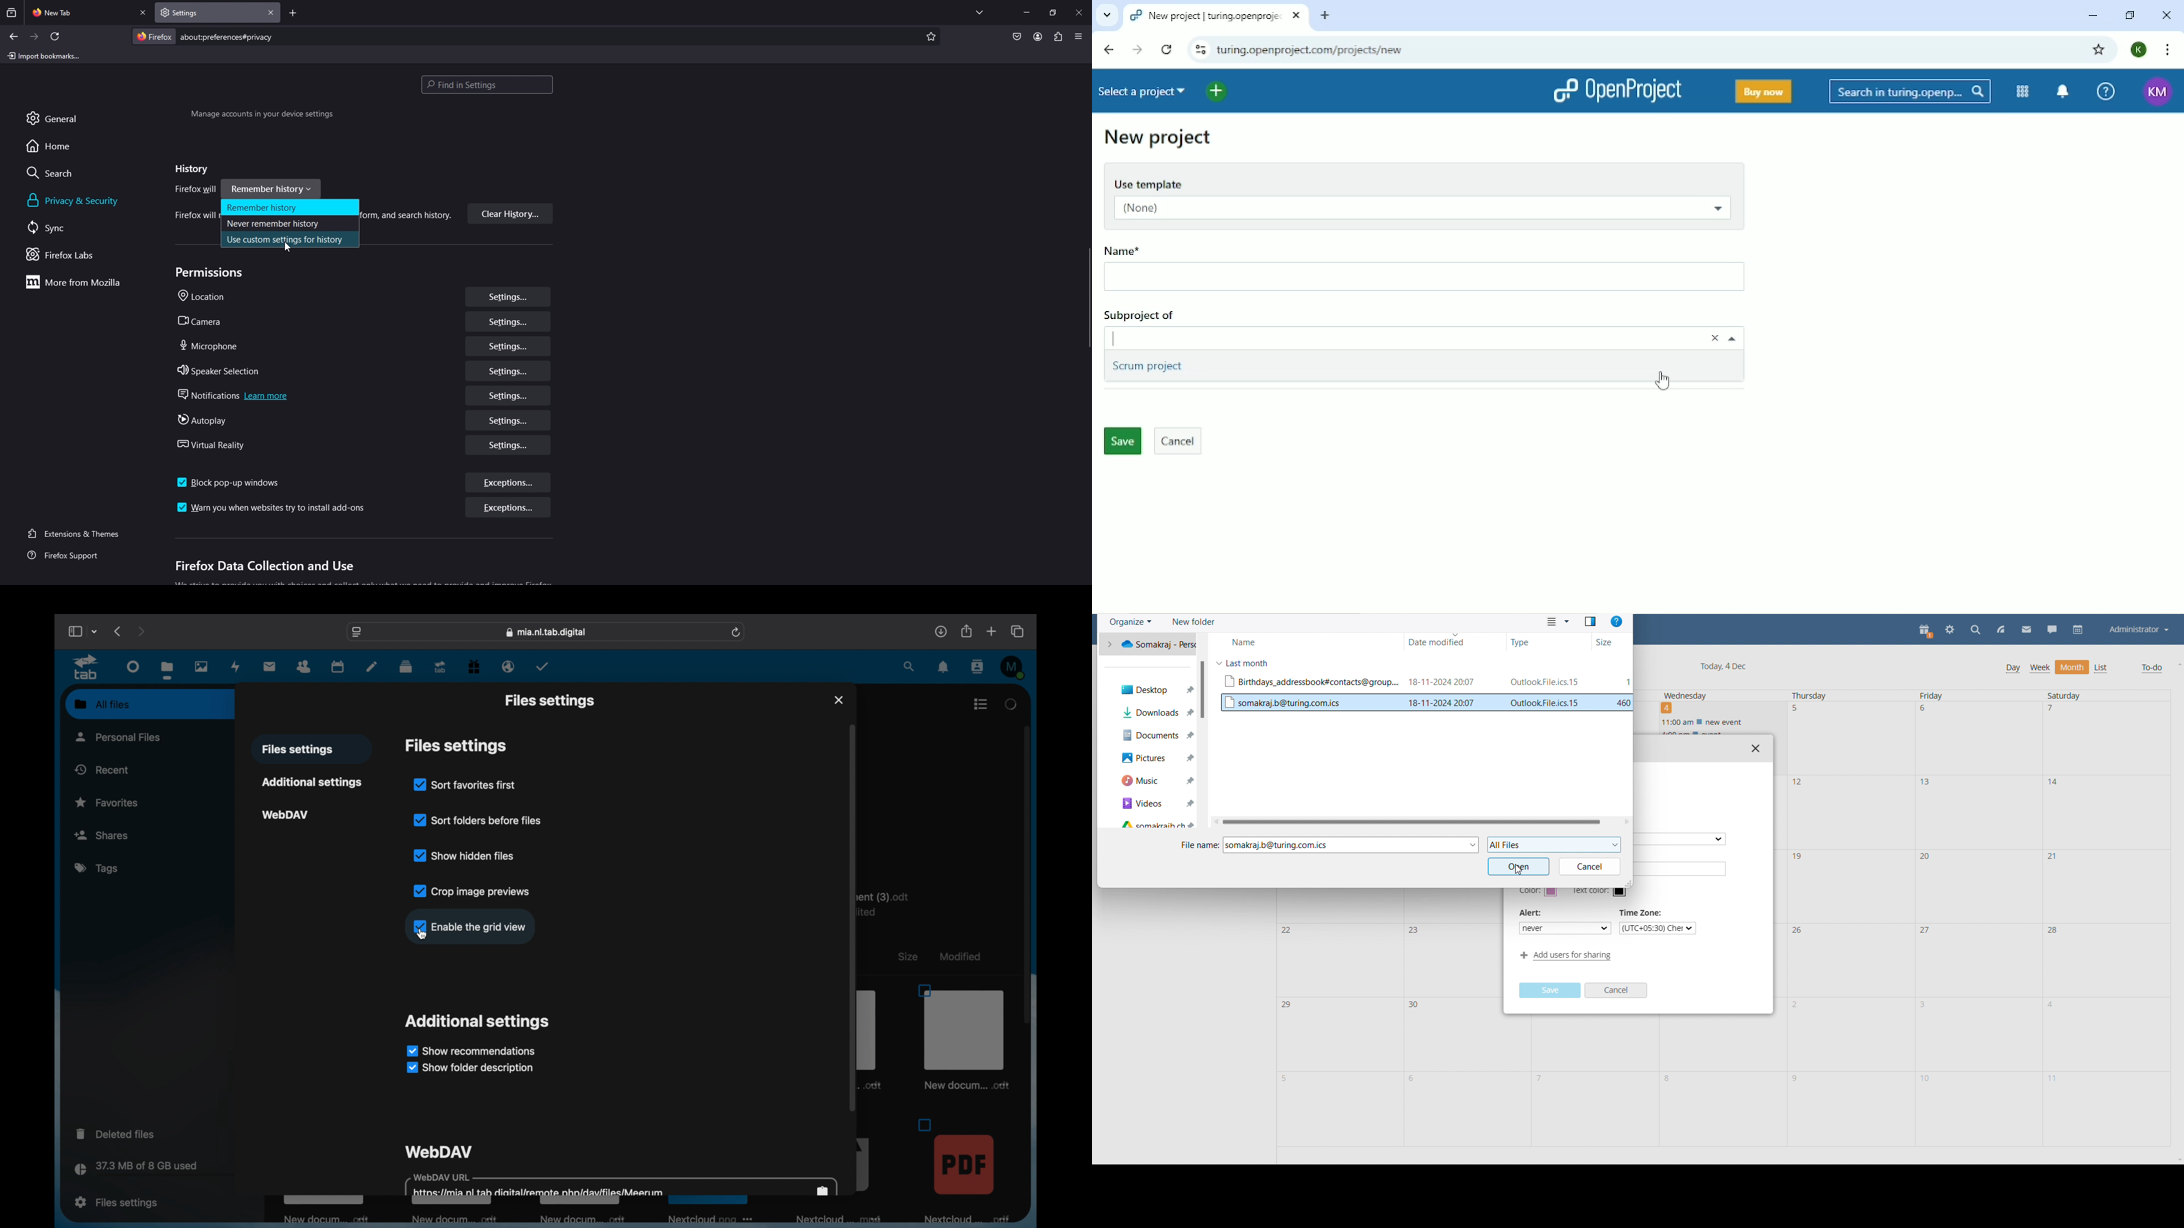  What do you see at coordinates (440, 1151) in the screenshot?
I see `webdav` at bounding box center [440, 1151].